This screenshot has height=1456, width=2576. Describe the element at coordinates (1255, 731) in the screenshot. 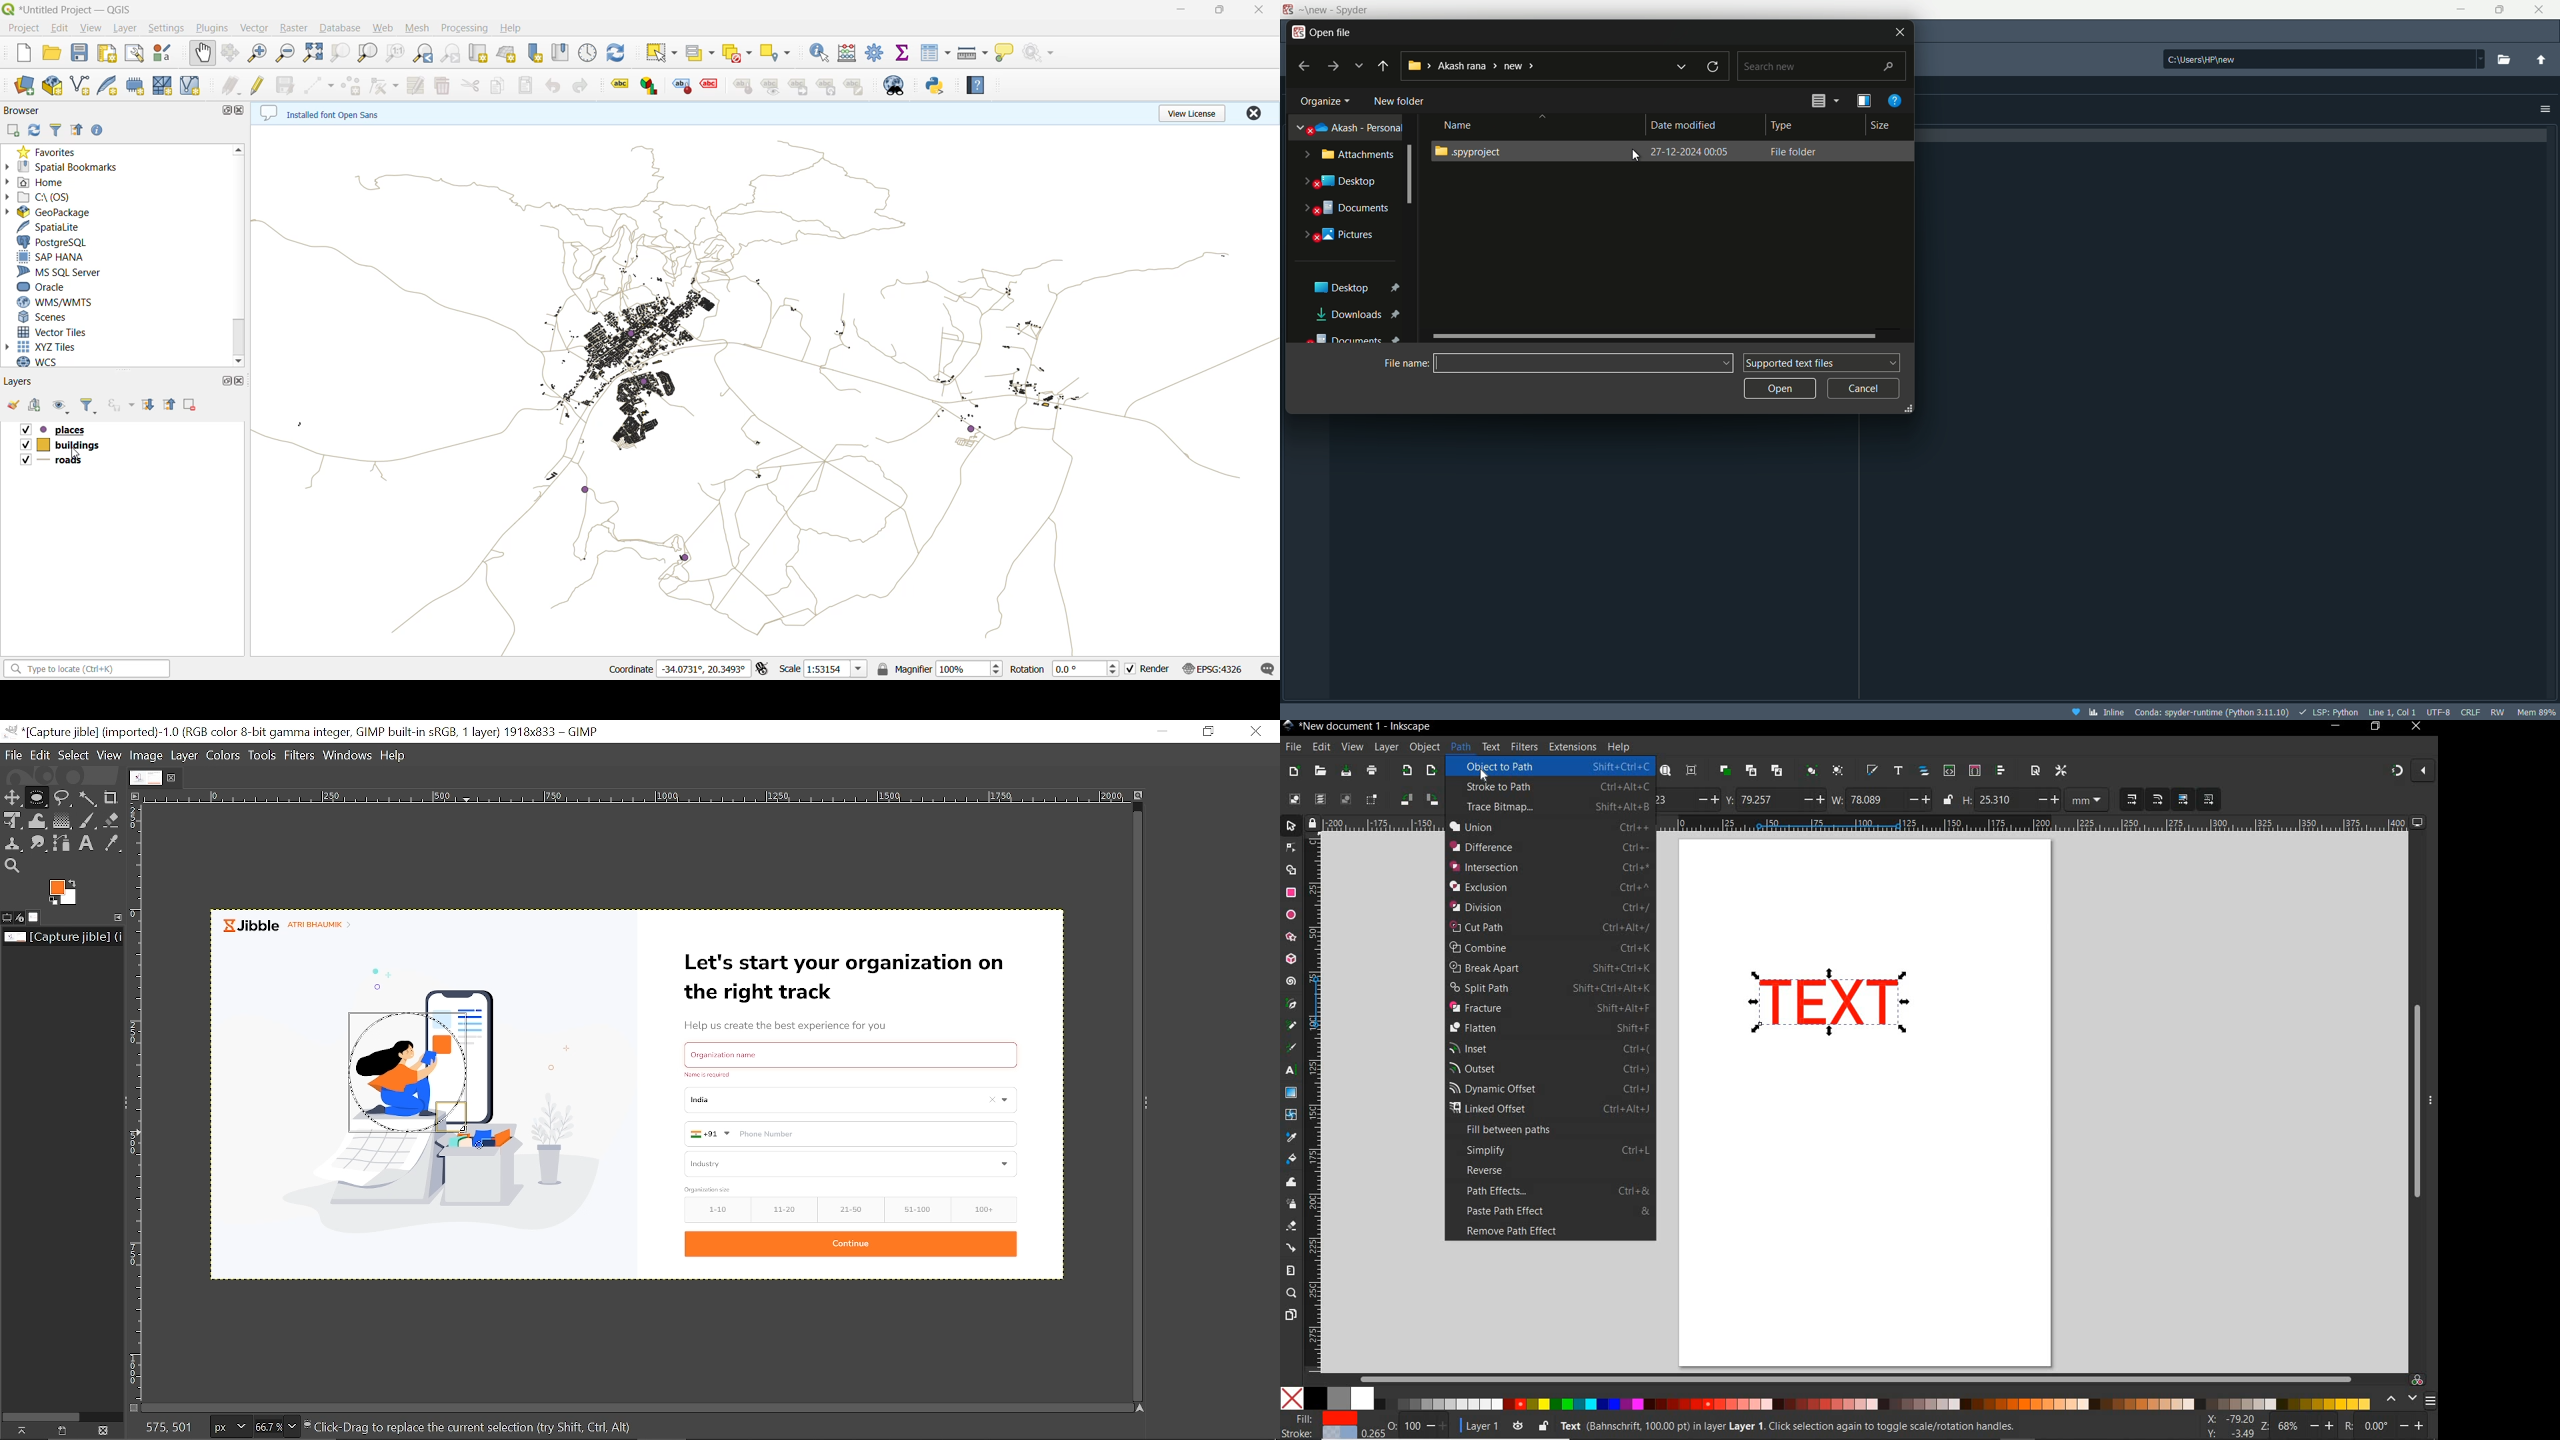

I see `Close` at that location.